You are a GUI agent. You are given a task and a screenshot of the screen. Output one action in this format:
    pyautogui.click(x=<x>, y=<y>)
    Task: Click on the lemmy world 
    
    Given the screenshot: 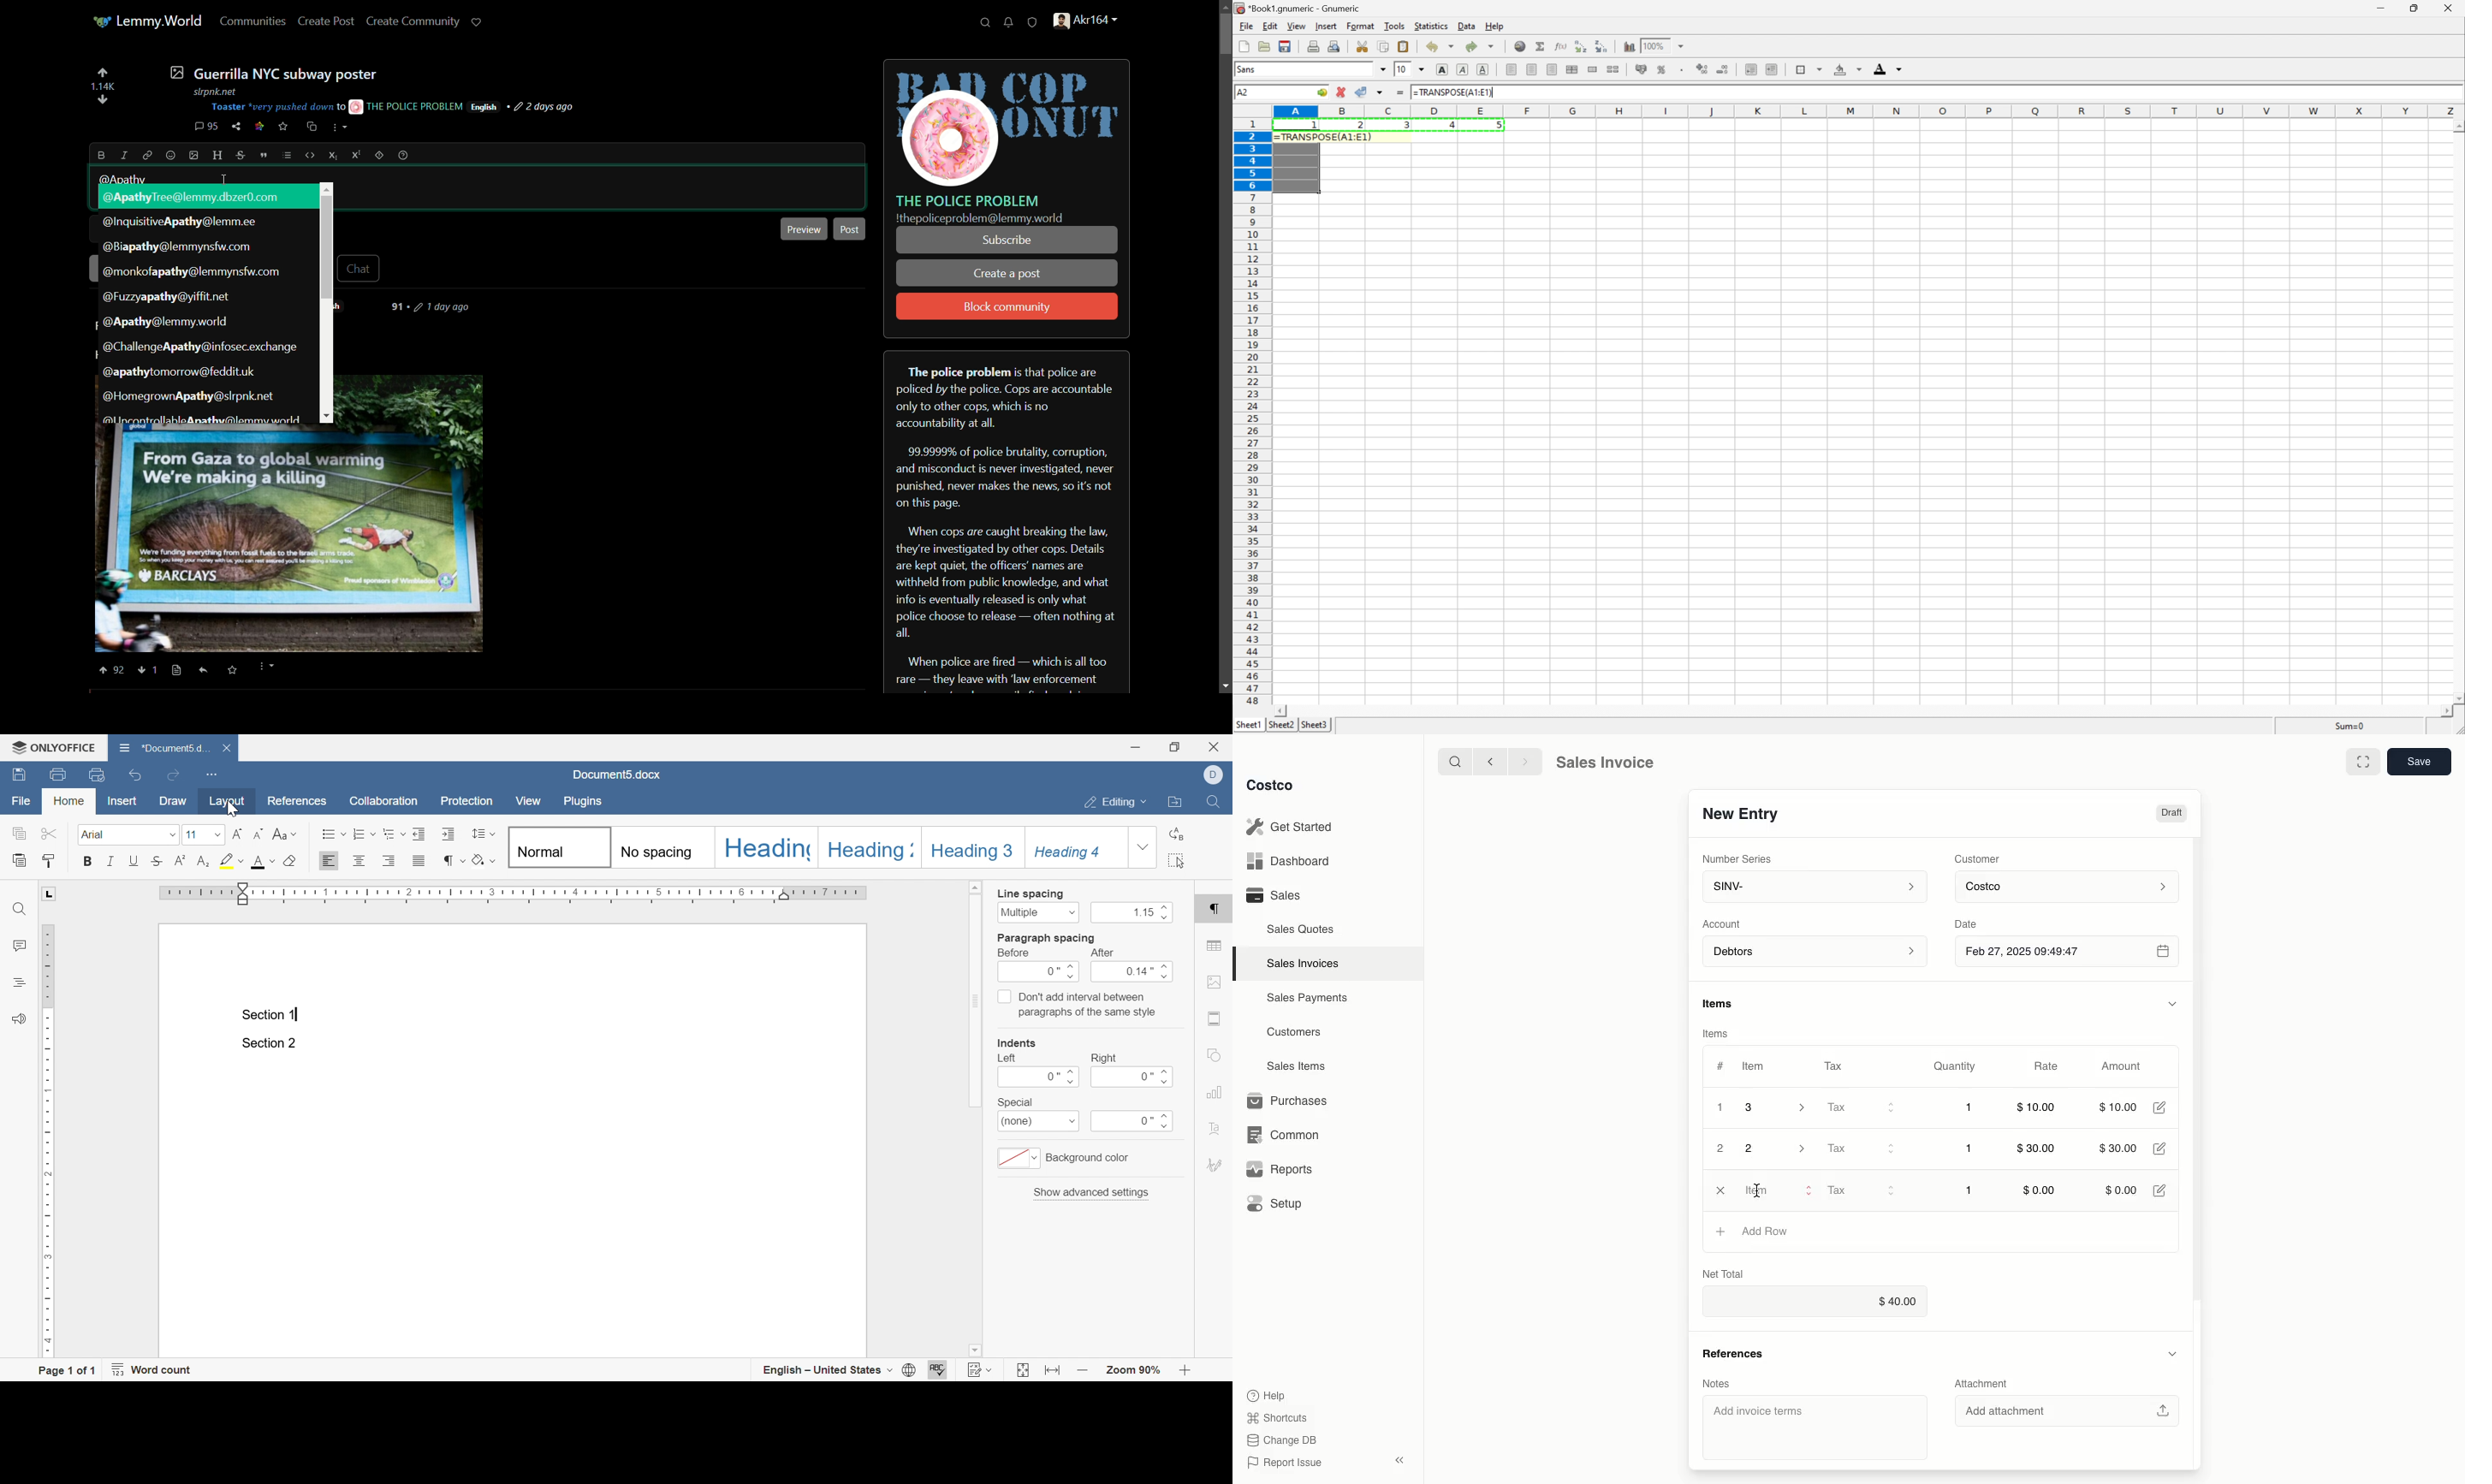 What is the action you would take?
    pyautogui.click(x=149, y=22)
    